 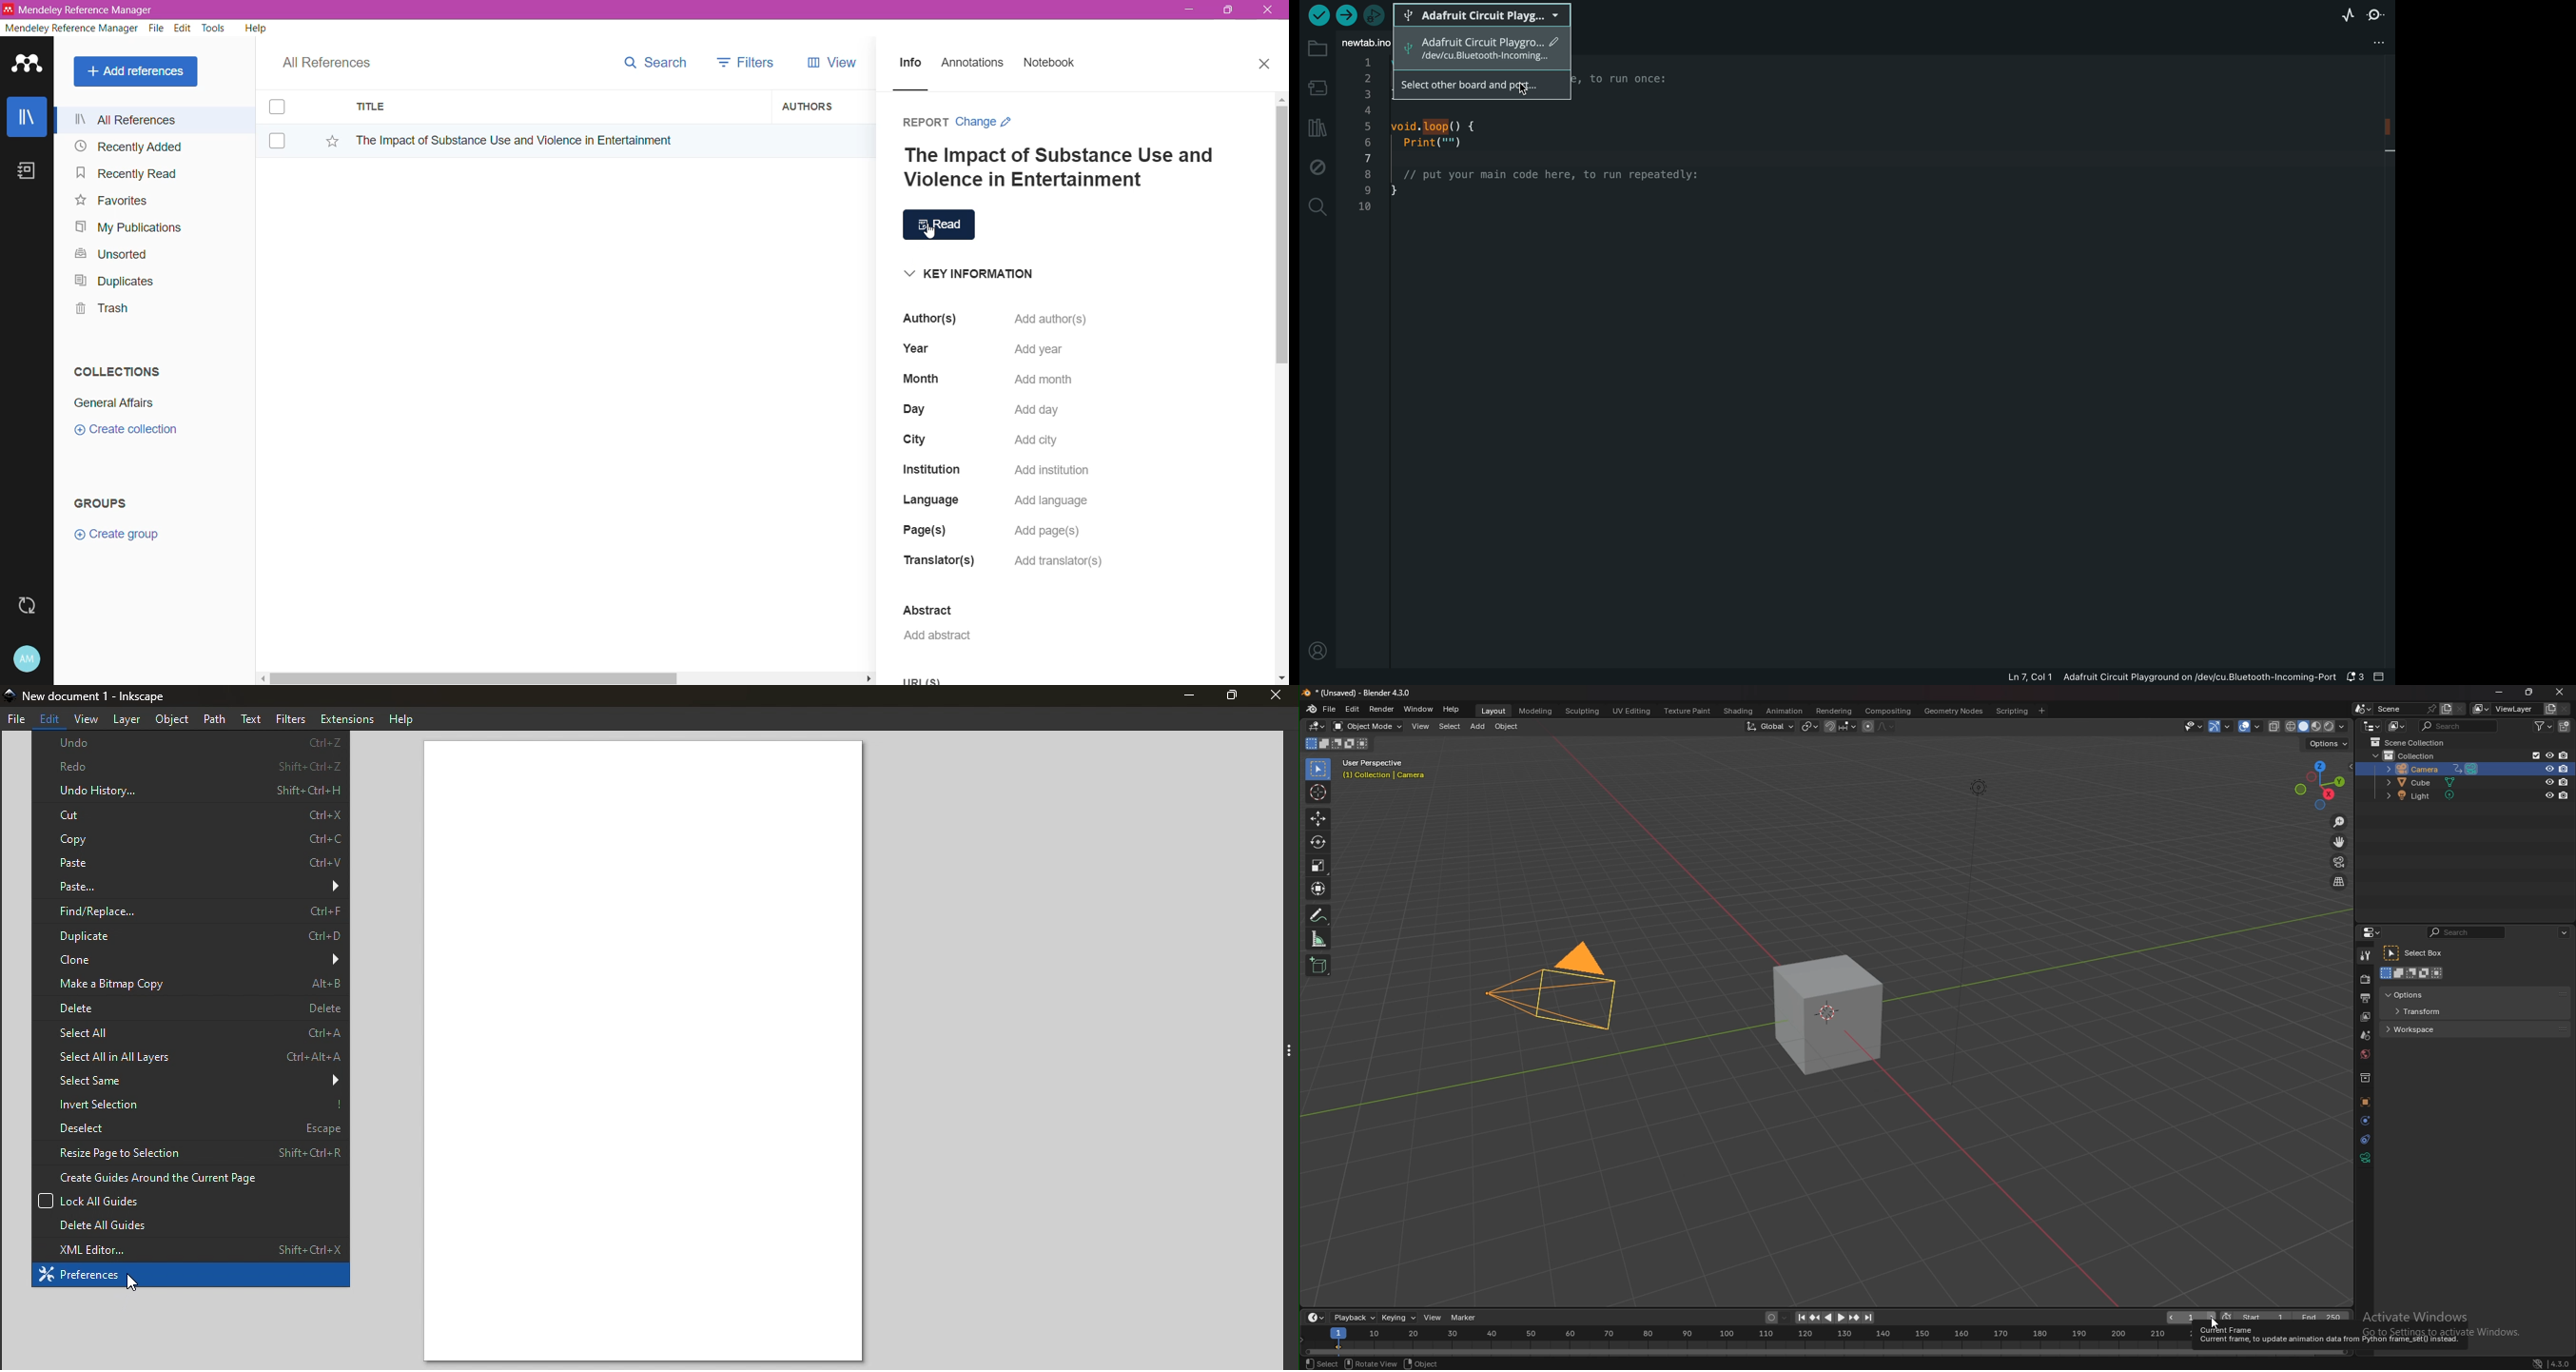 I want to click on Click to select Item(s), so click(x=277, y=106).